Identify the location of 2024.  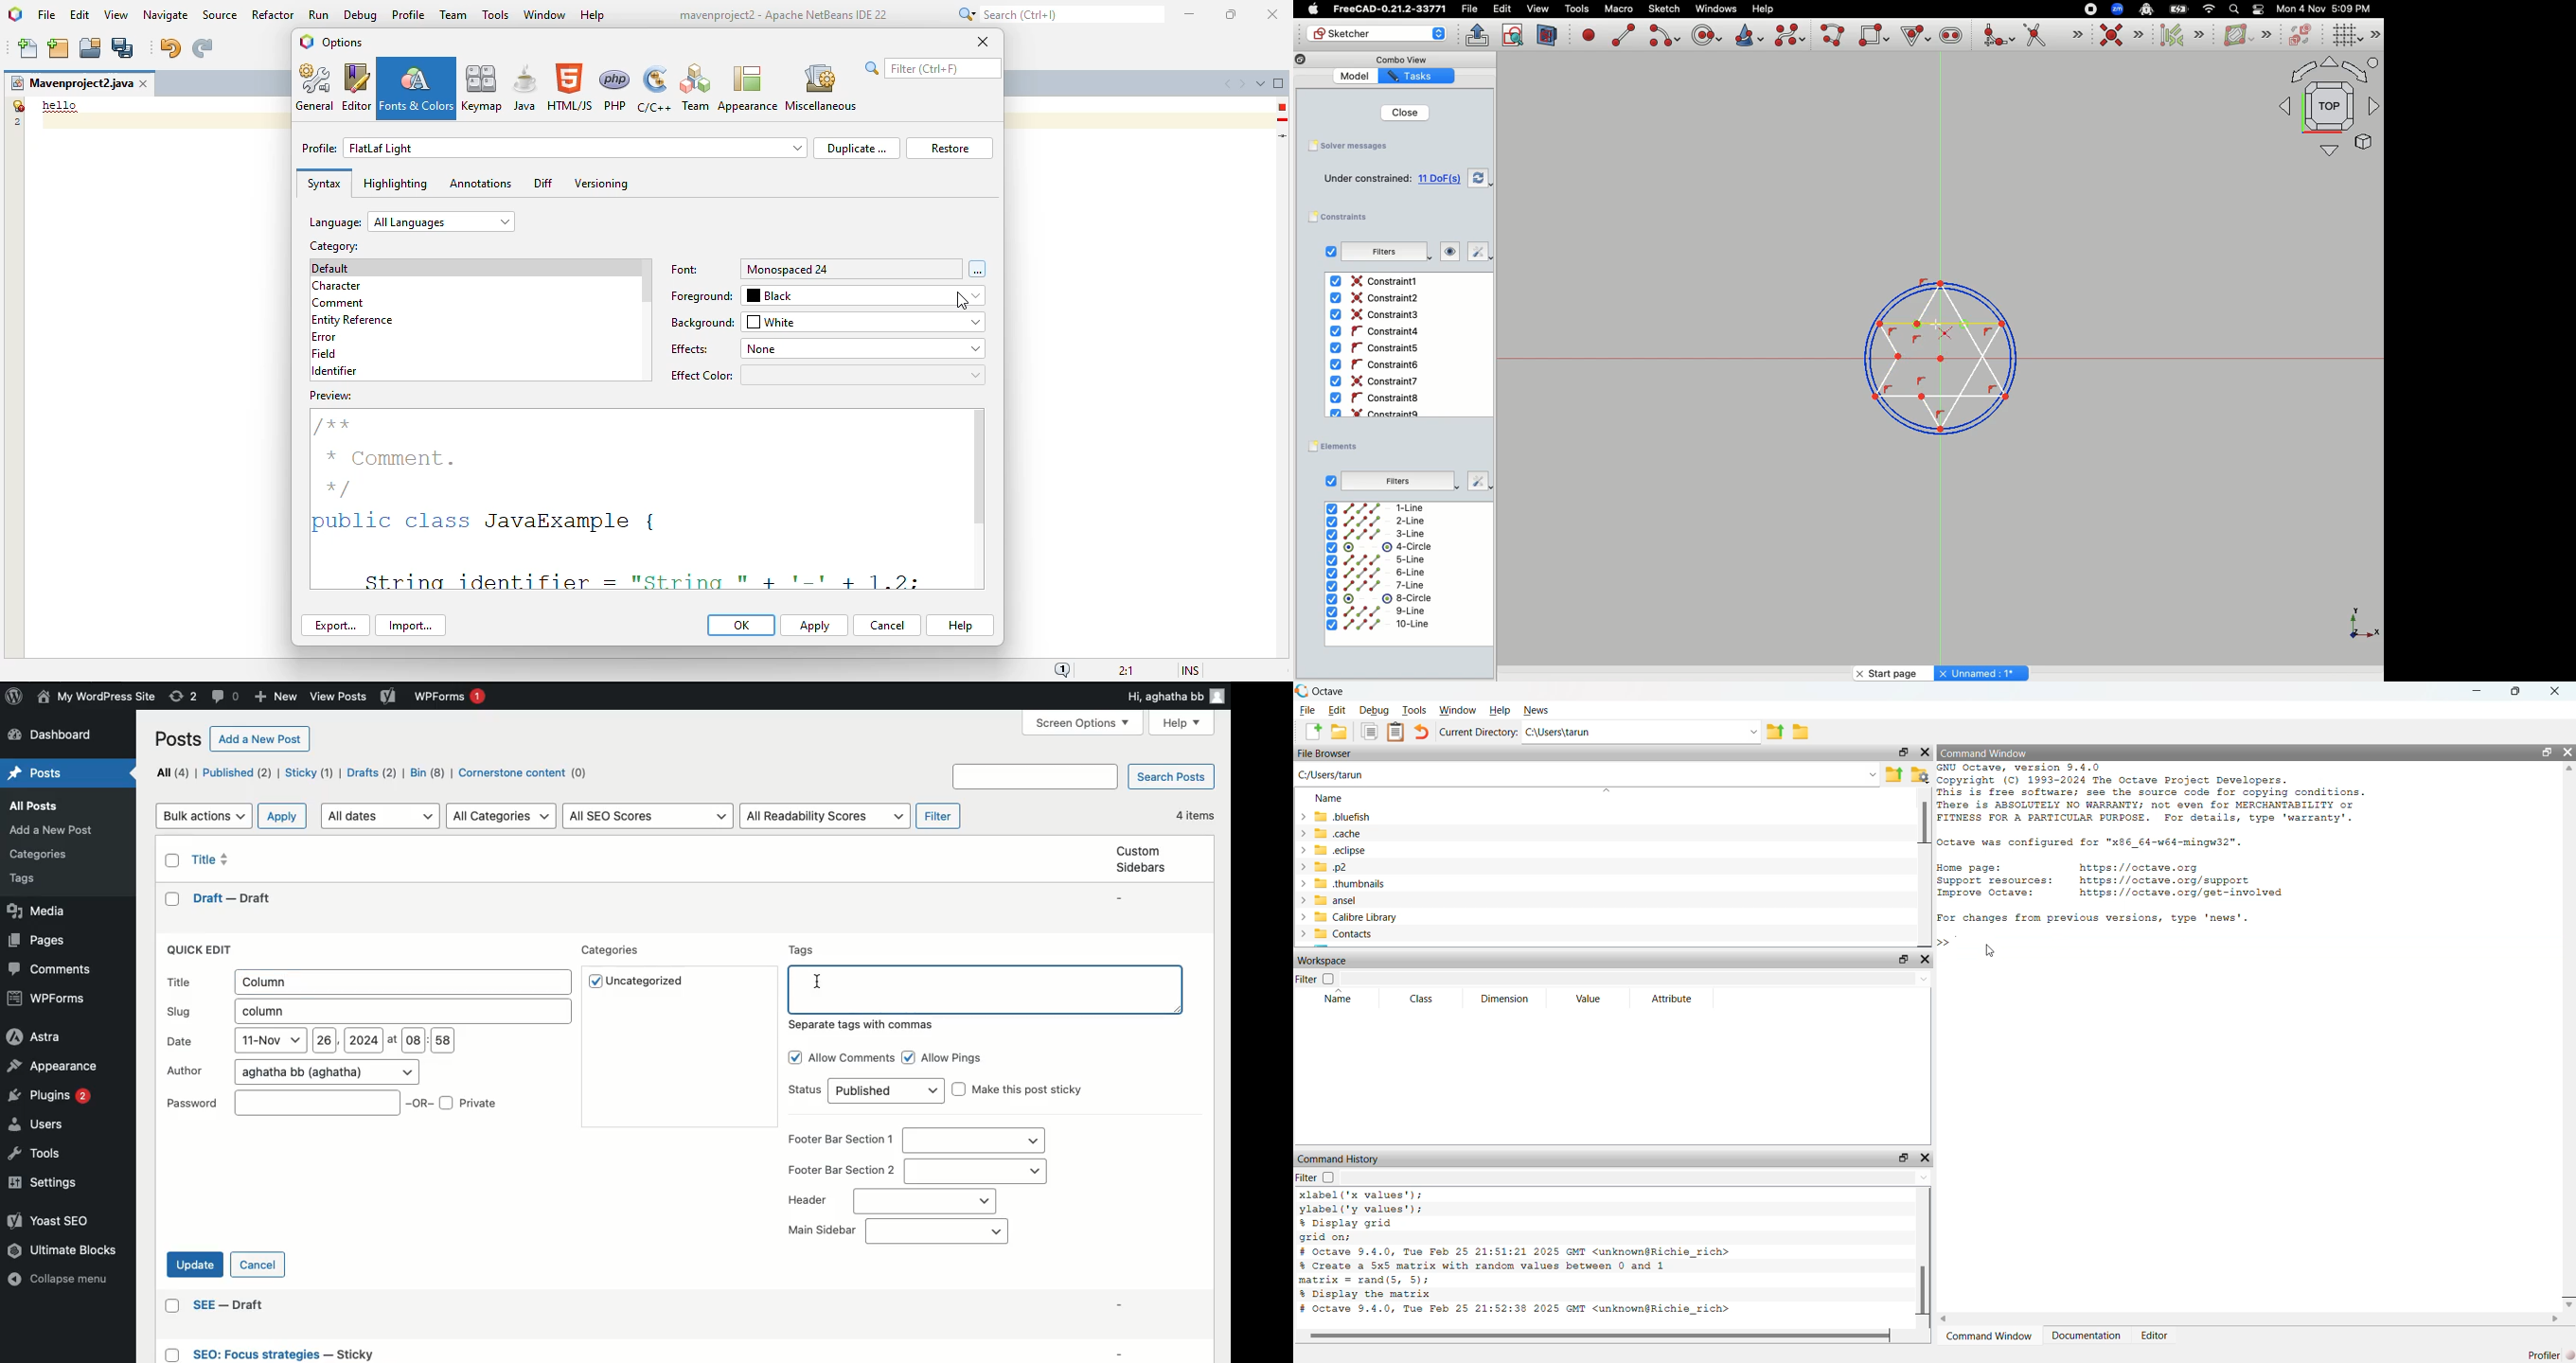
(364, 1039).